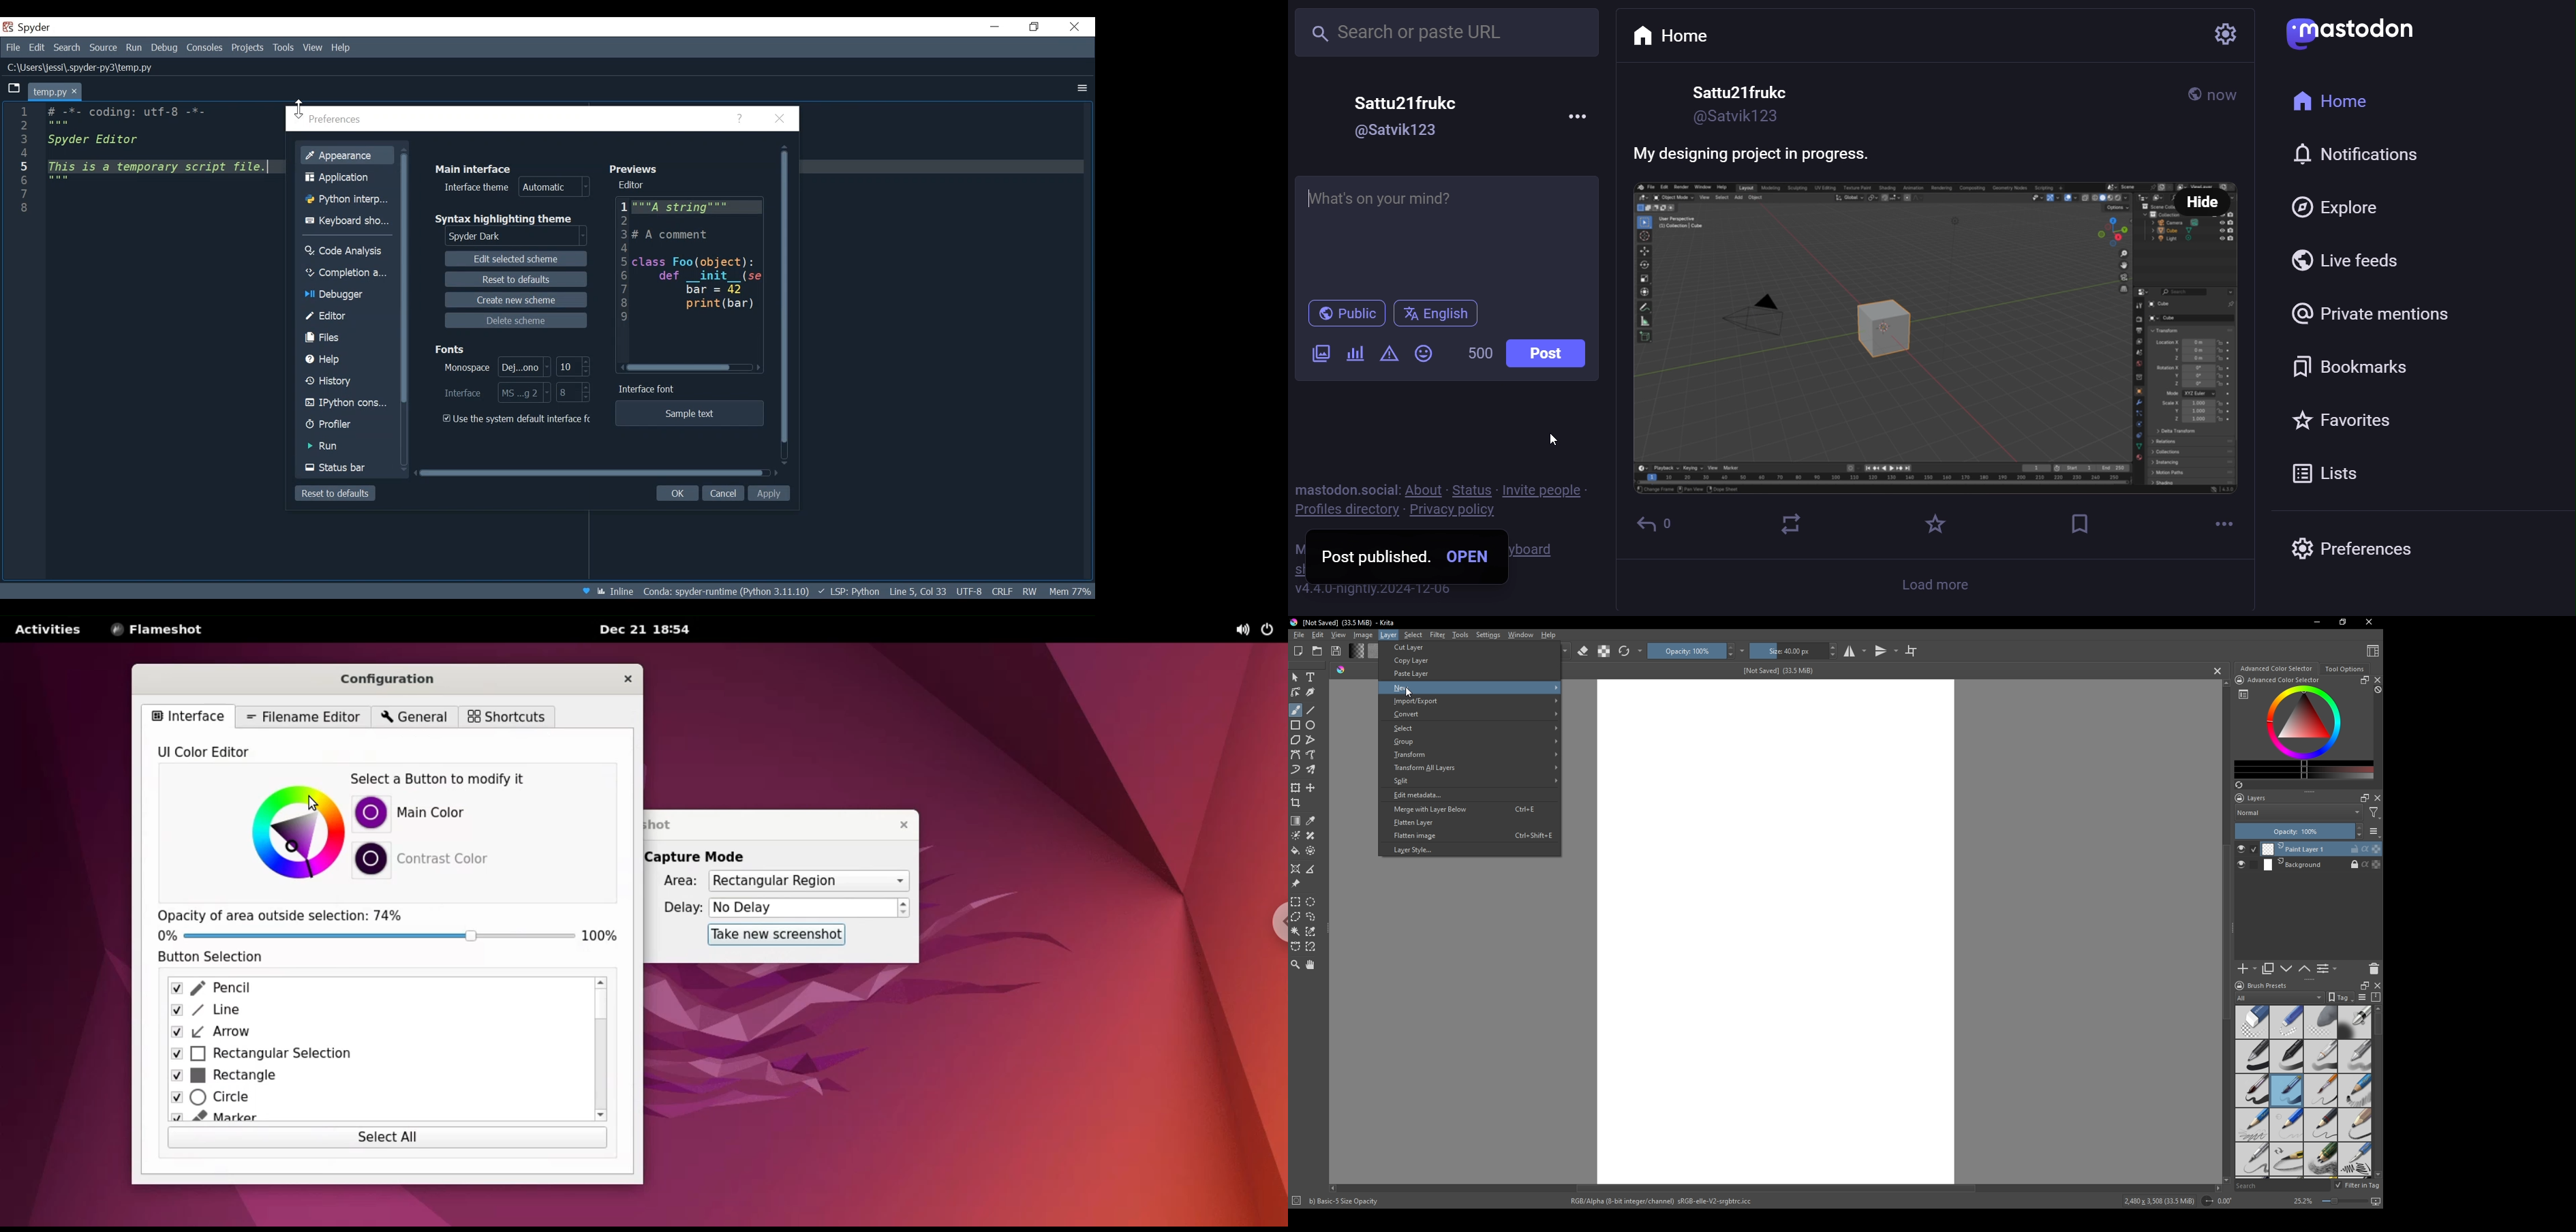  What do you see at coordinates (1073, 26) in the screenshot?
I see `Close` at bounding box center [1073, 26].